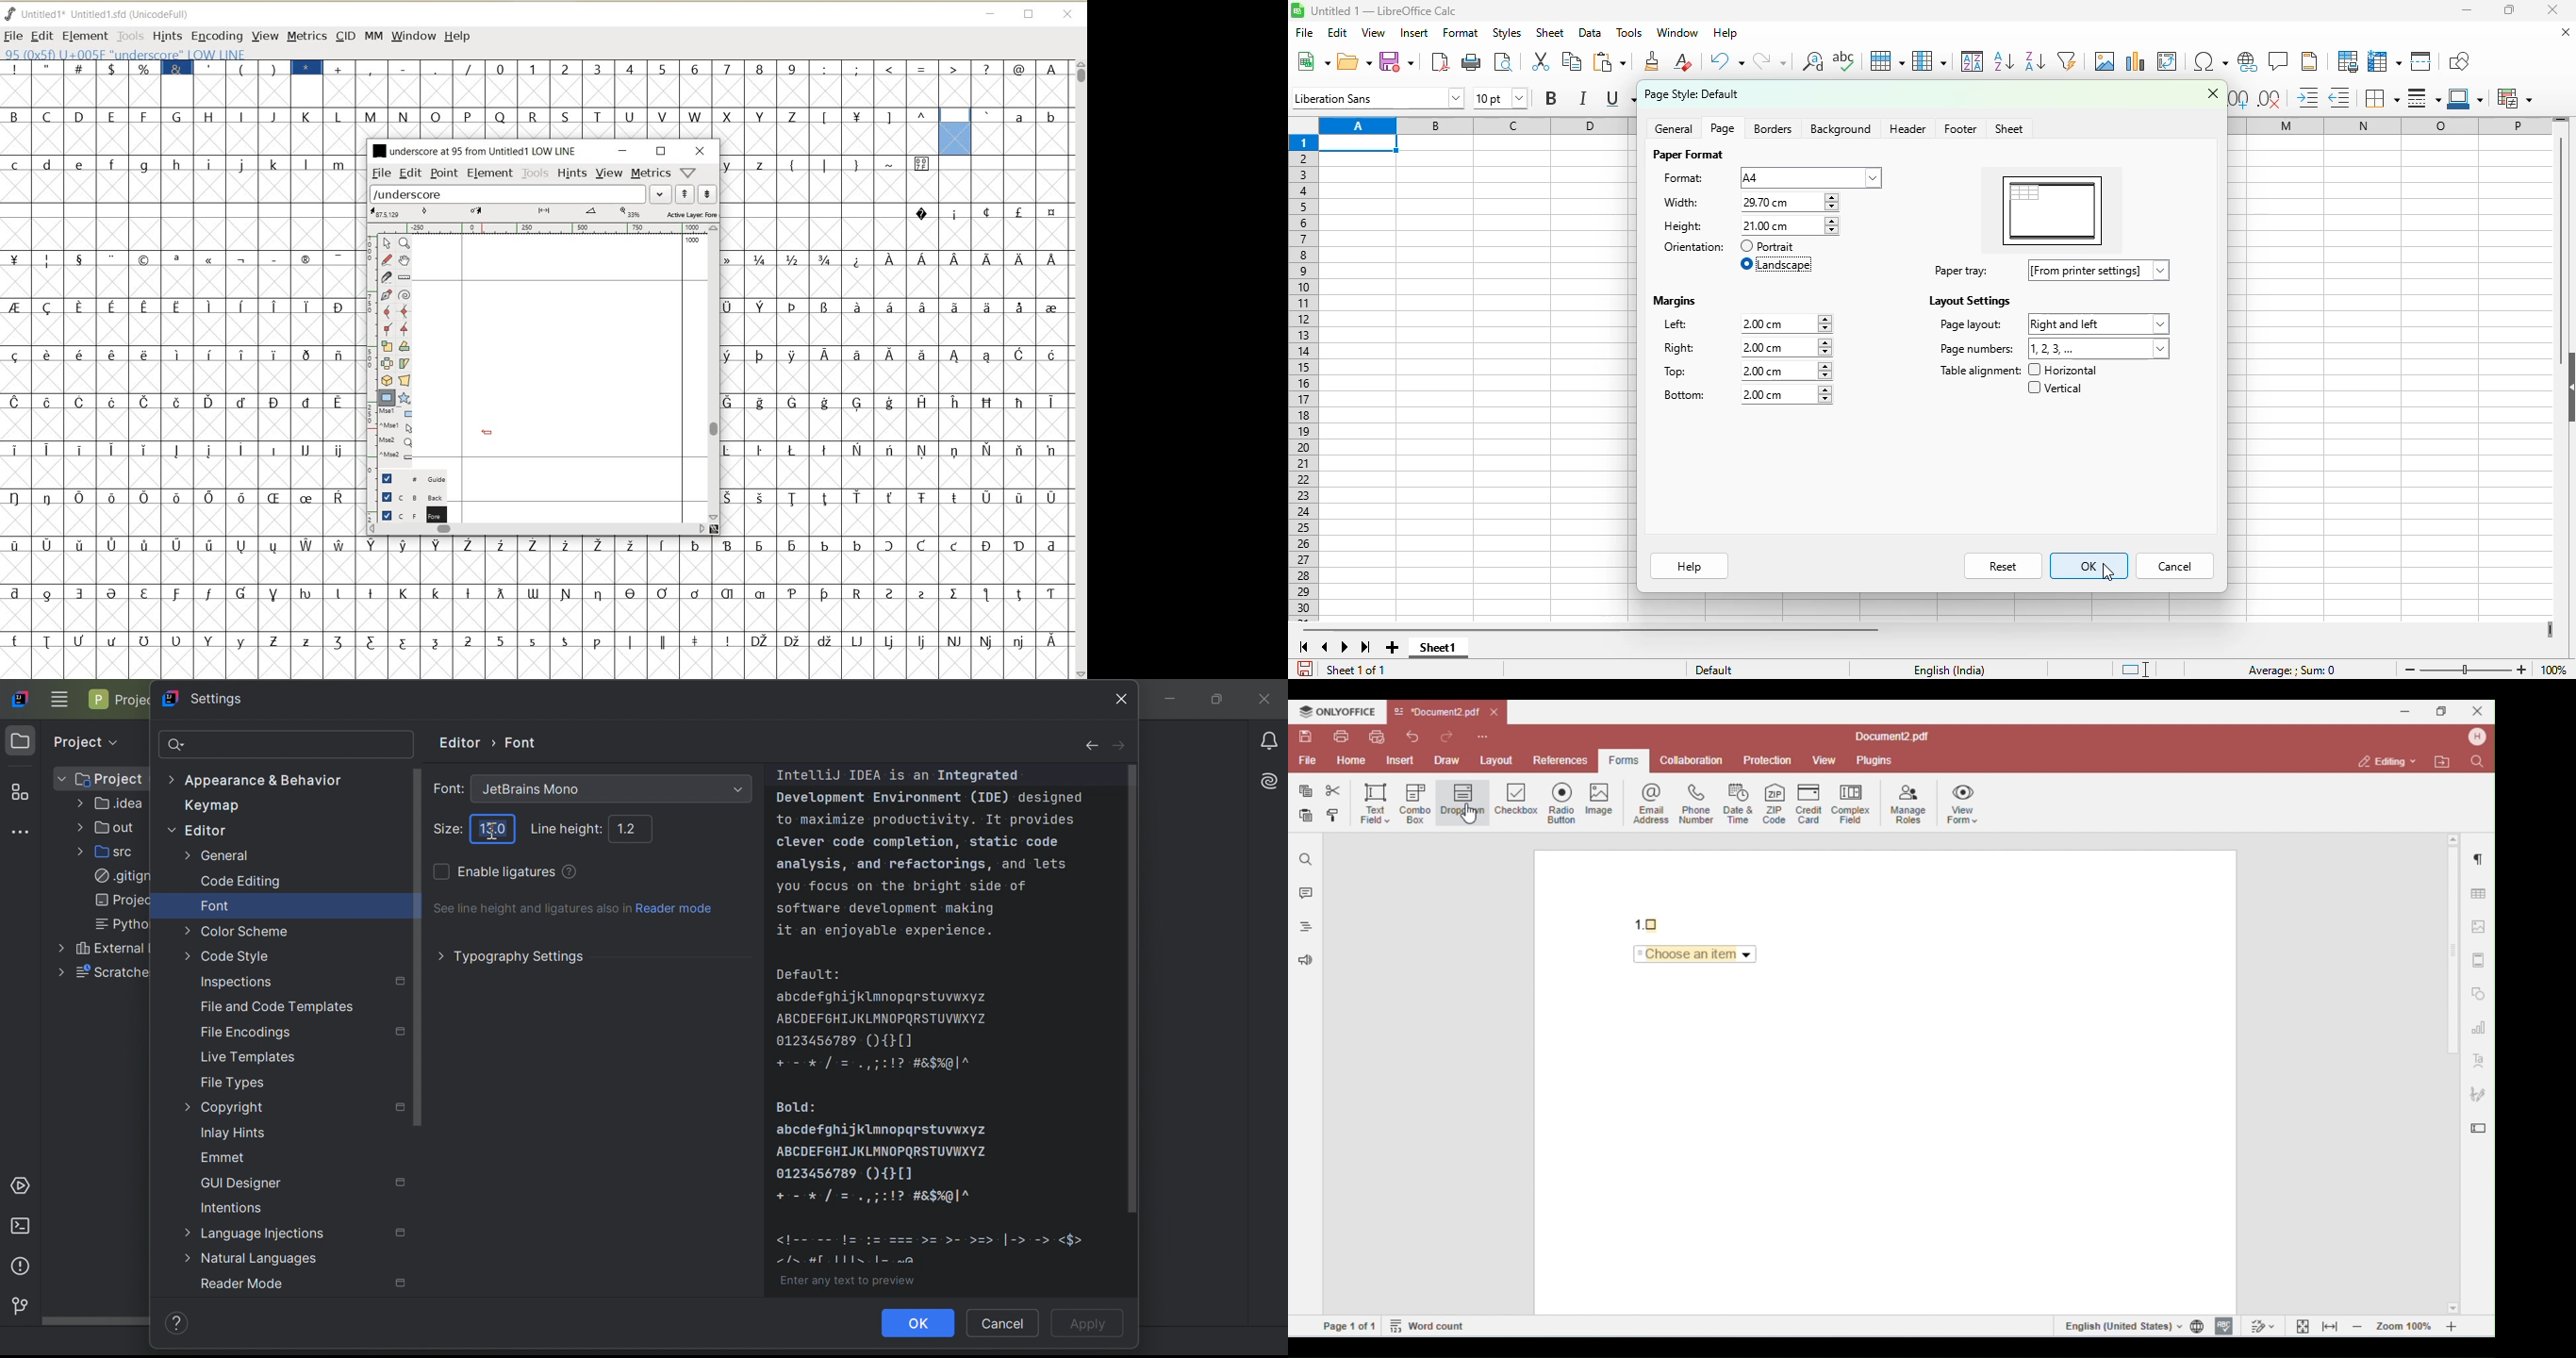  What do you see at coordinates (662, 152) in the screenshot?
I see `RESTORE` at bounding box center [662, 152].